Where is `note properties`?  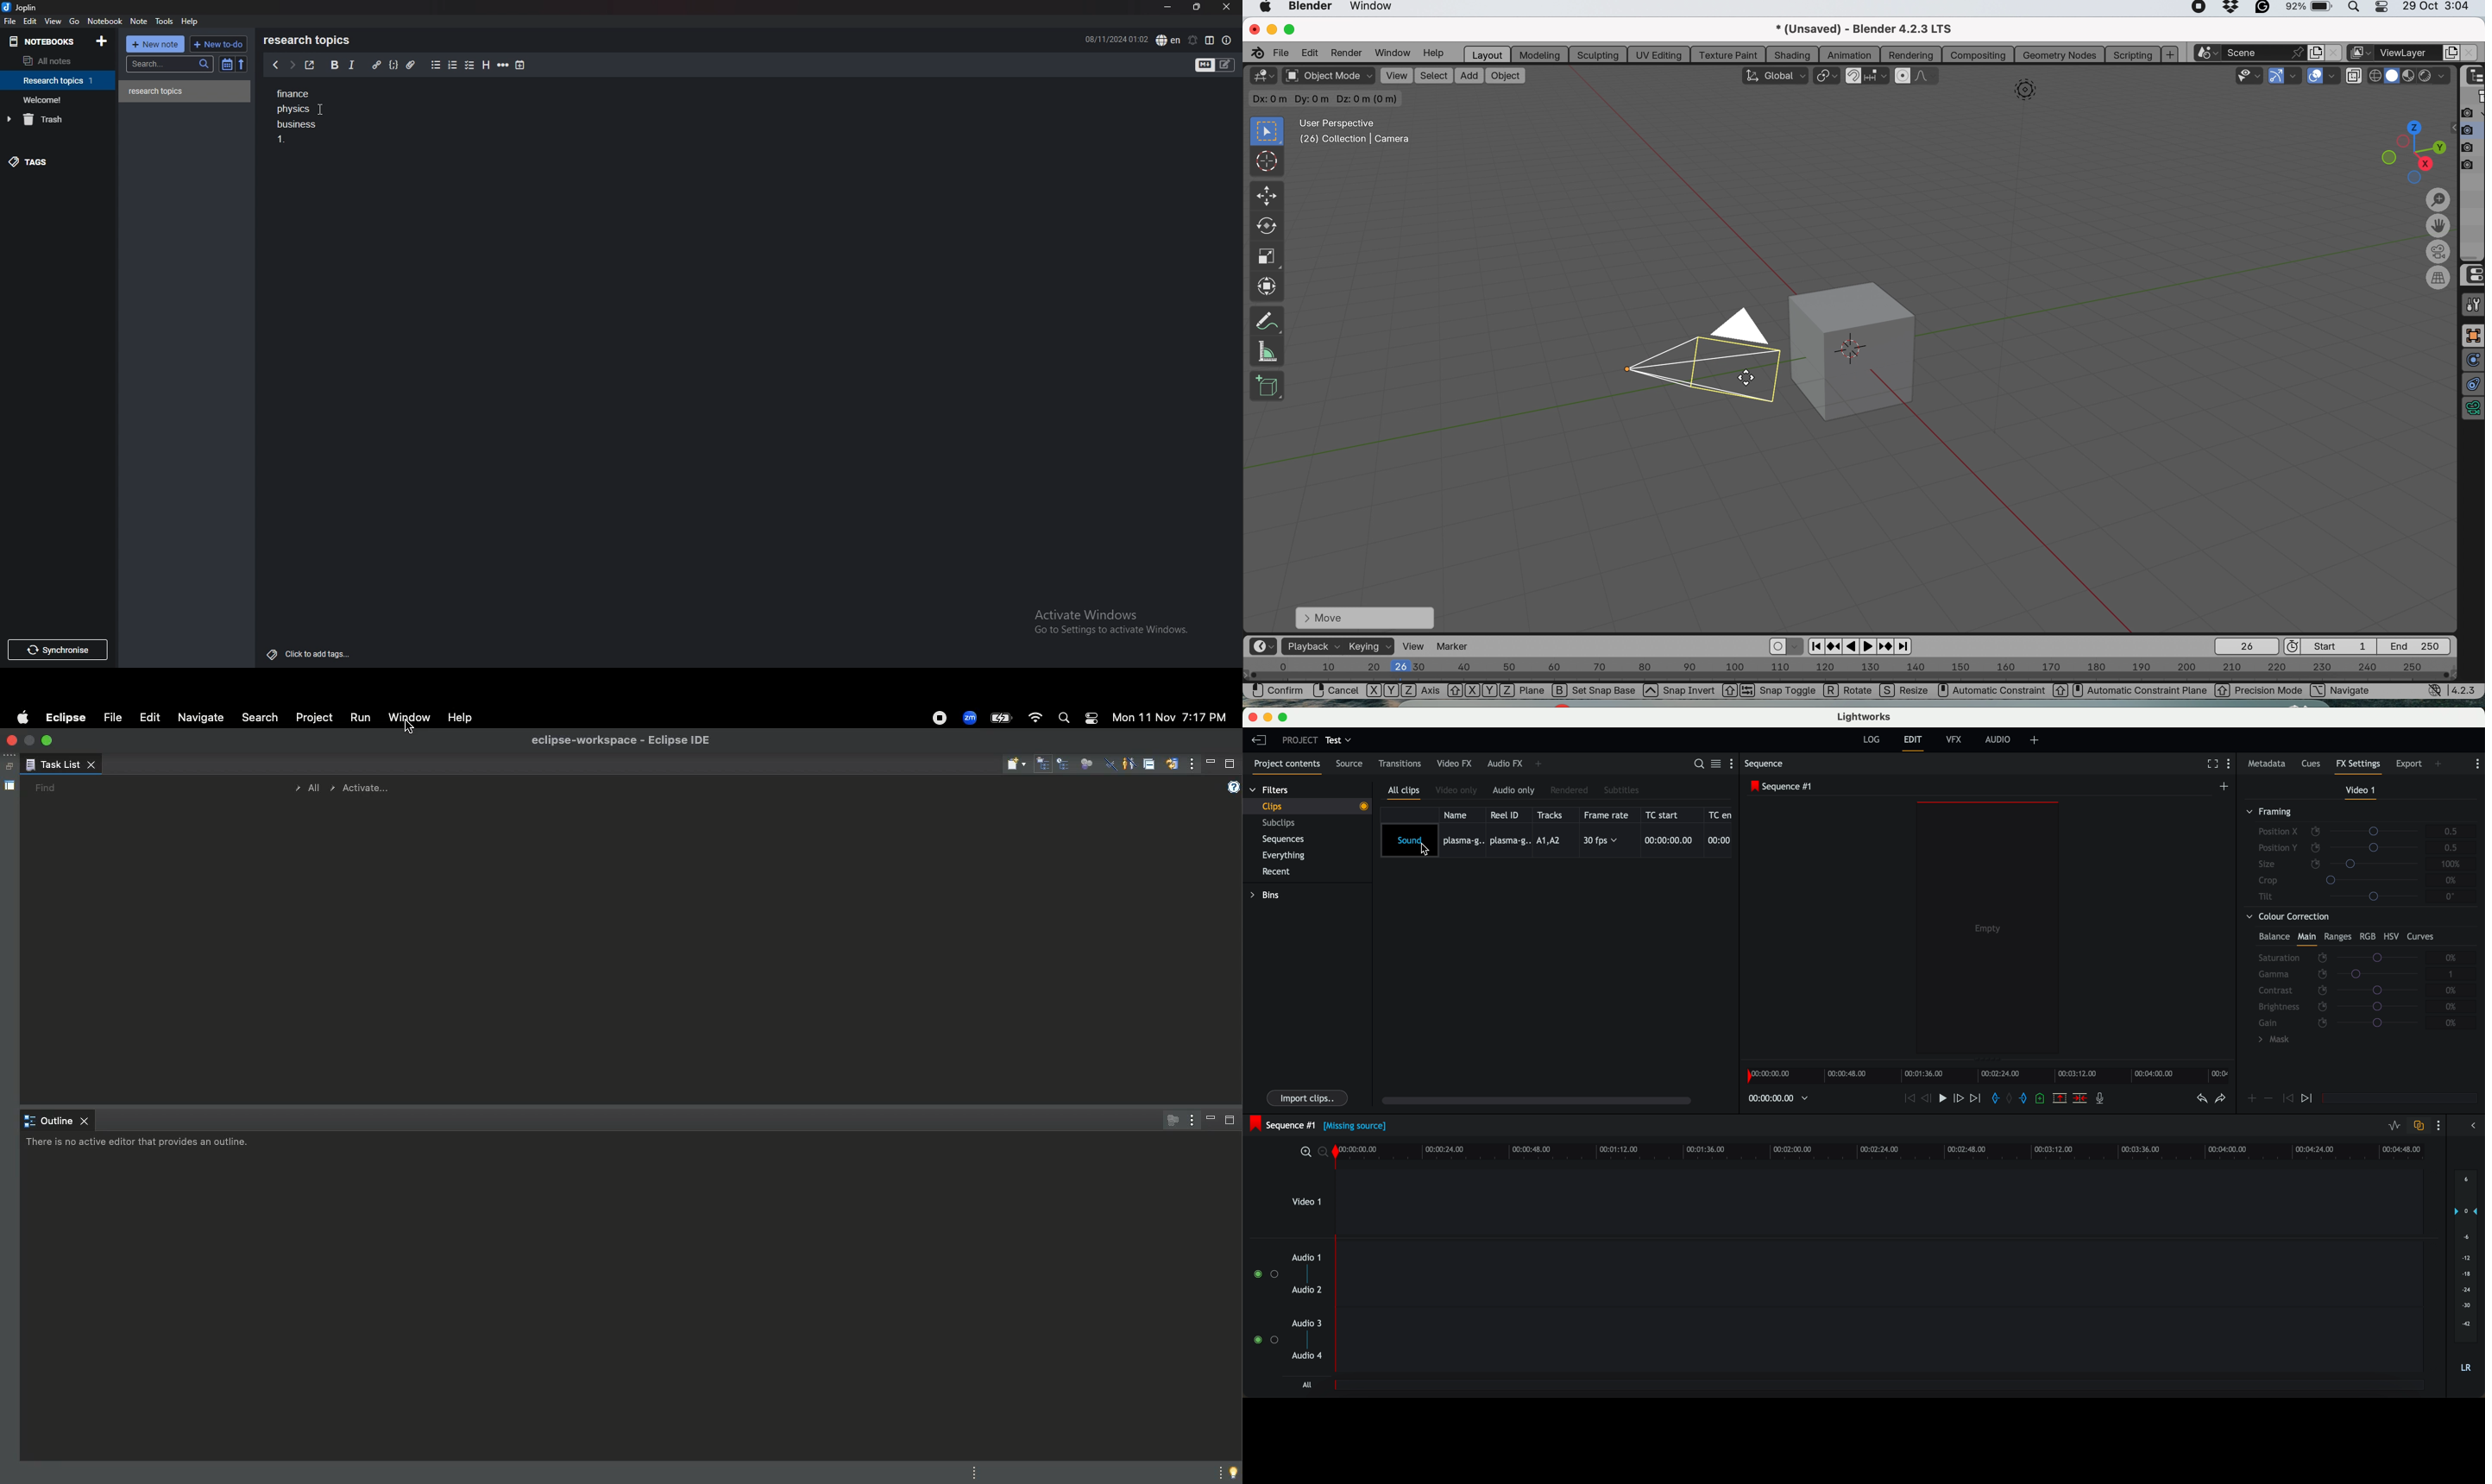 note properties is located at coordinates (1227, 40).